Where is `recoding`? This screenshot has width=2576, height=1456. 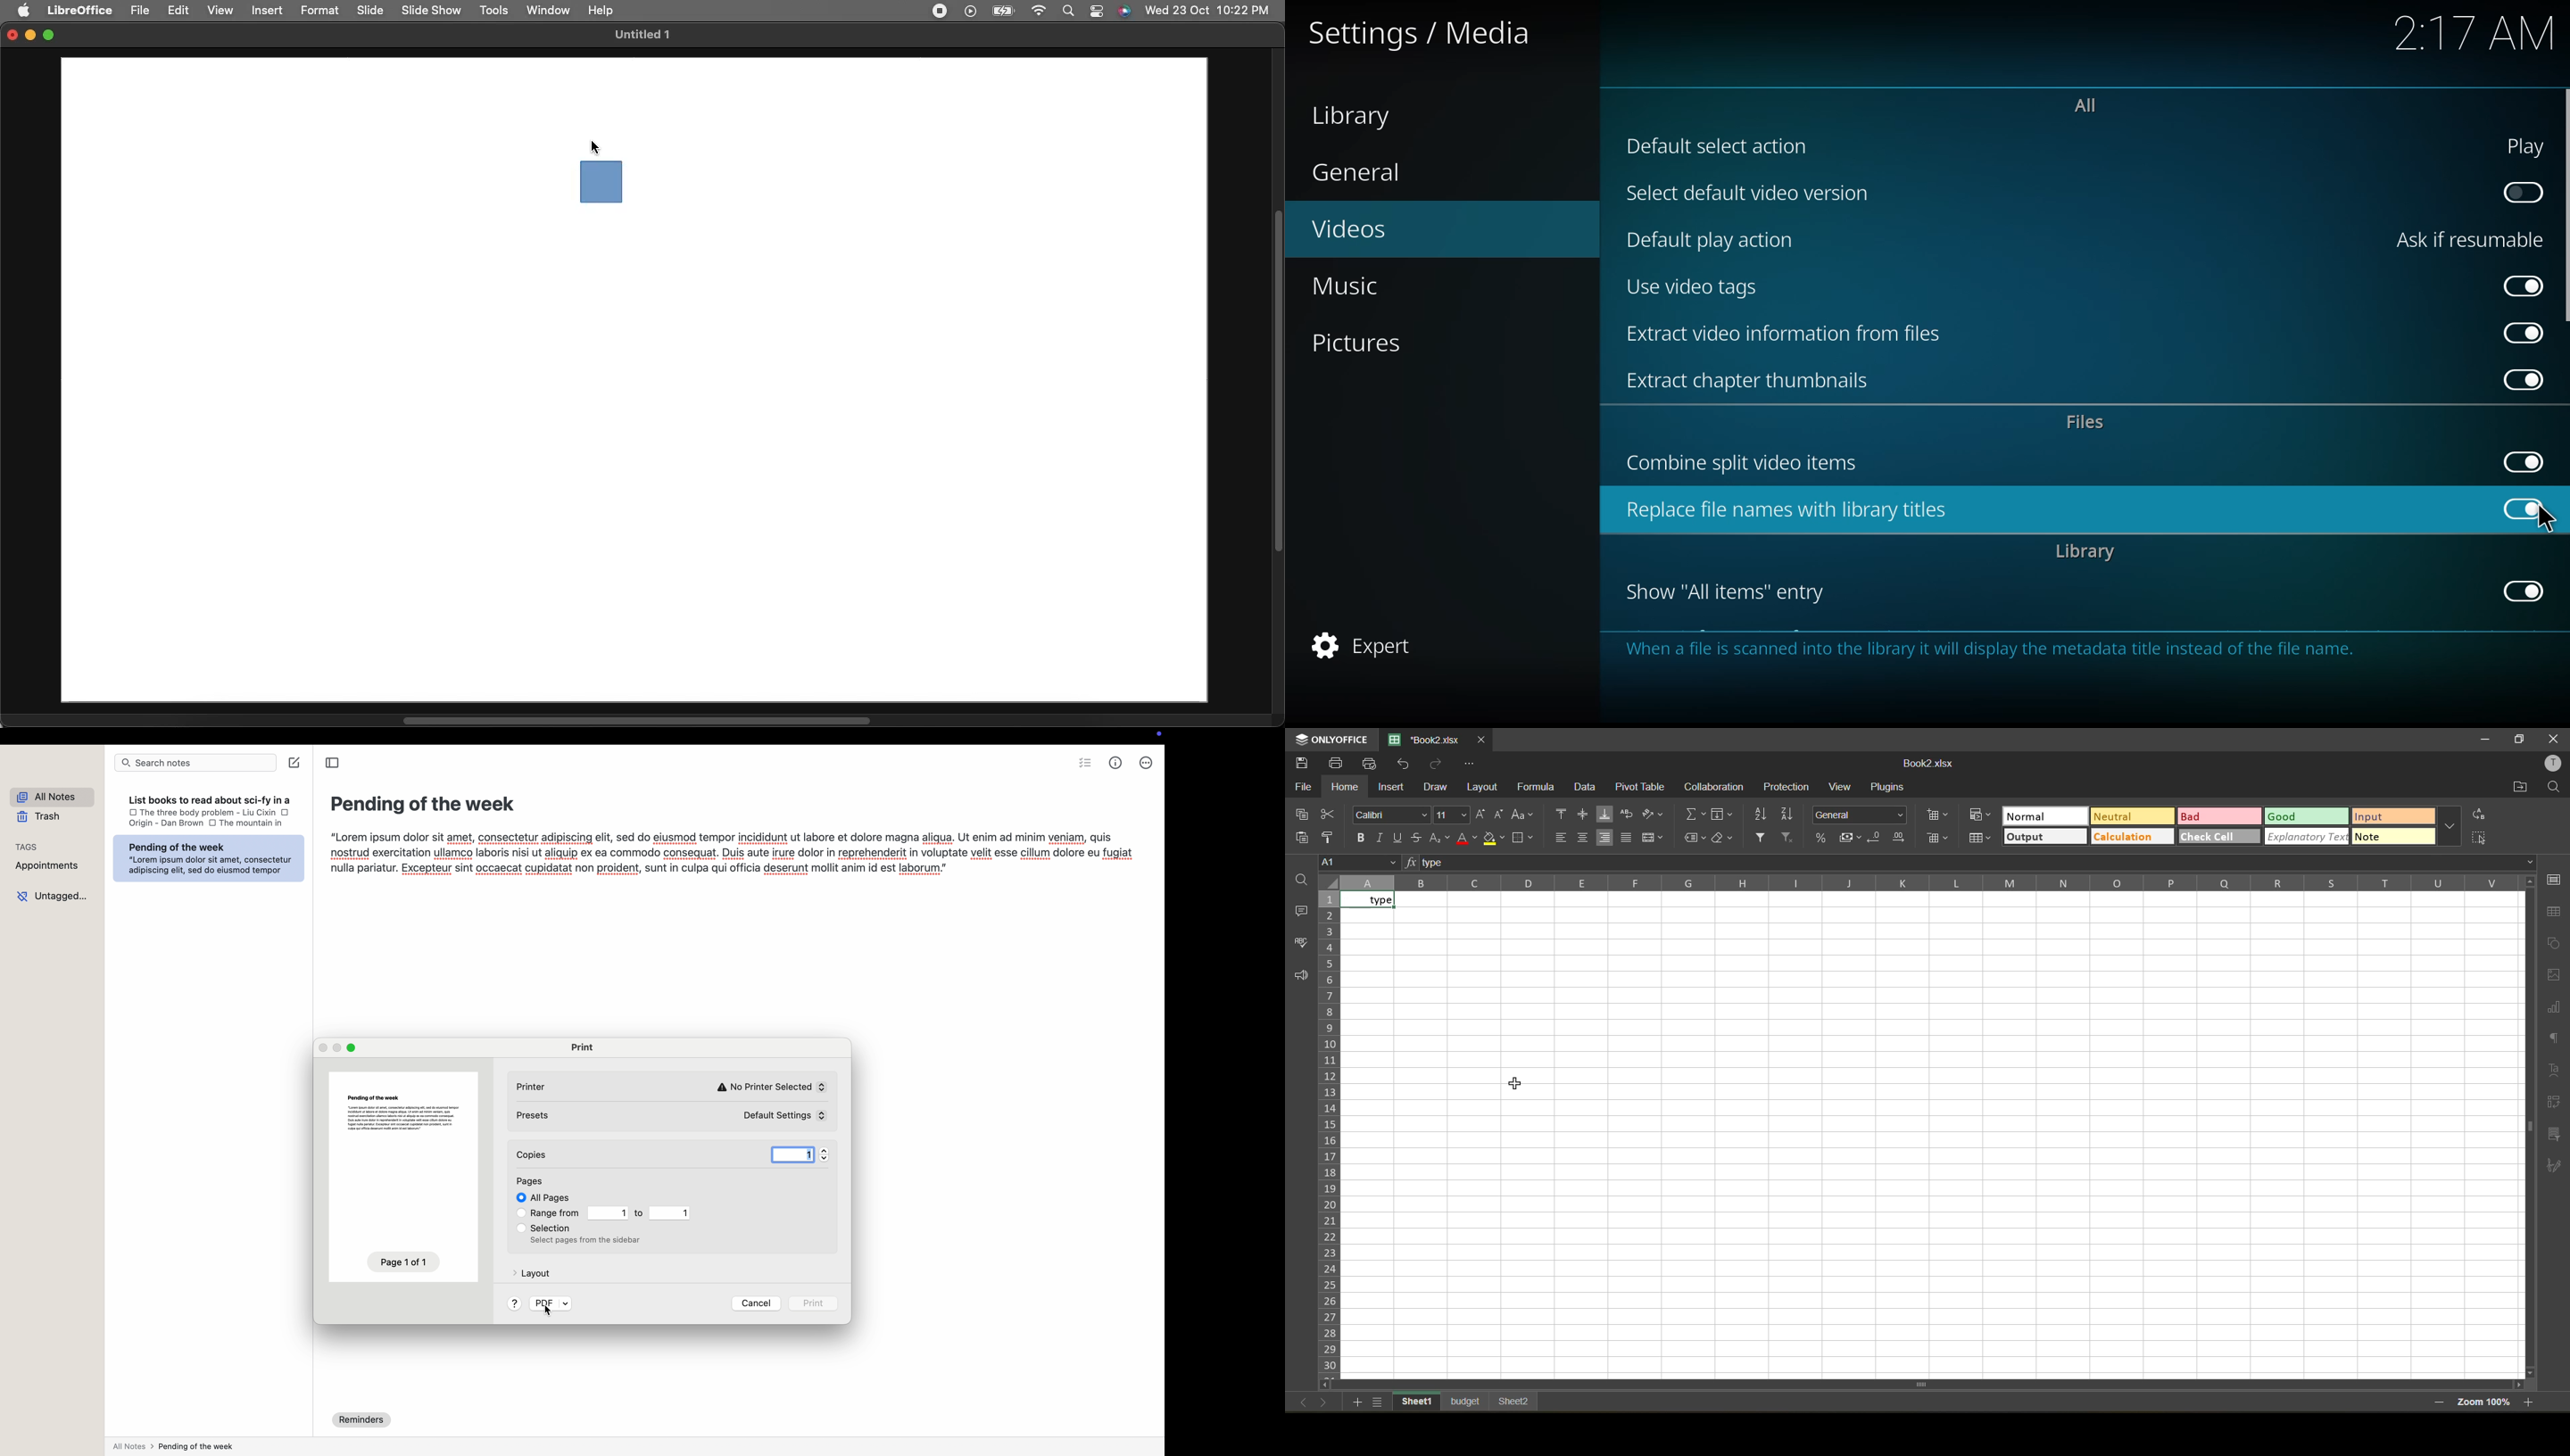 recoding is located at coordinates (1158, 735).